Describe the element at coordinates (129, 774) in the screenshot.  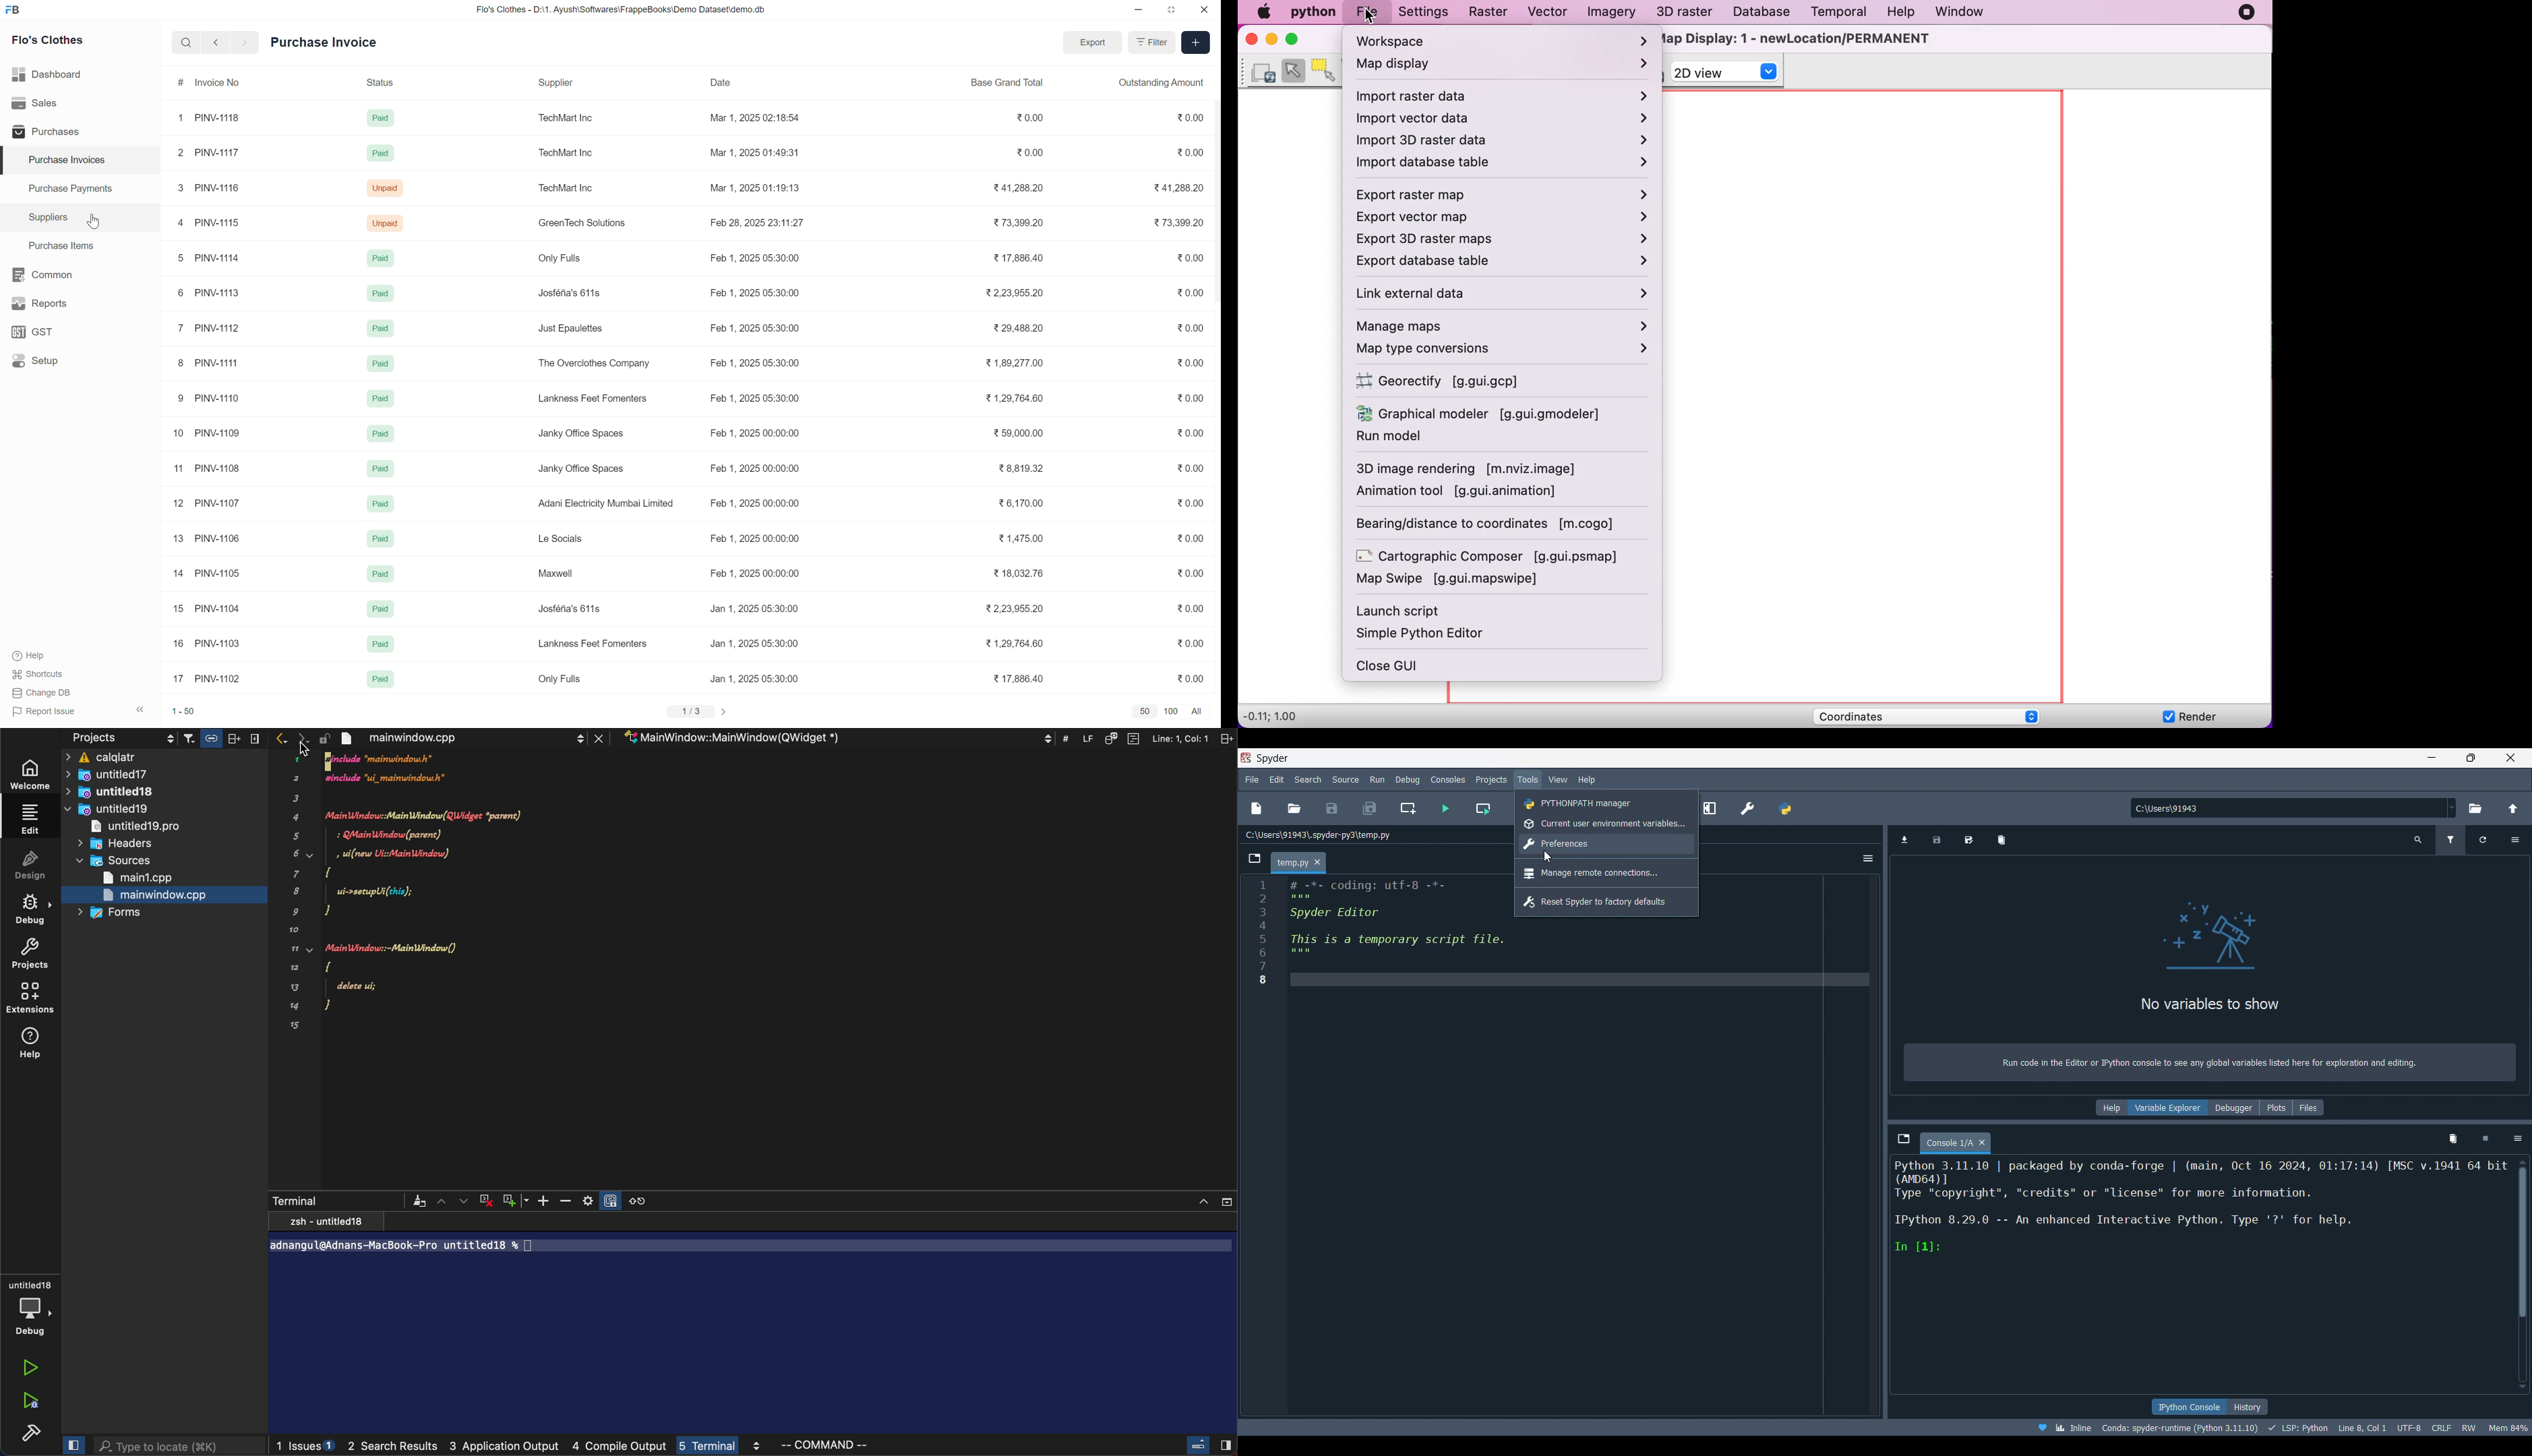
I see `untitled17` at that location.